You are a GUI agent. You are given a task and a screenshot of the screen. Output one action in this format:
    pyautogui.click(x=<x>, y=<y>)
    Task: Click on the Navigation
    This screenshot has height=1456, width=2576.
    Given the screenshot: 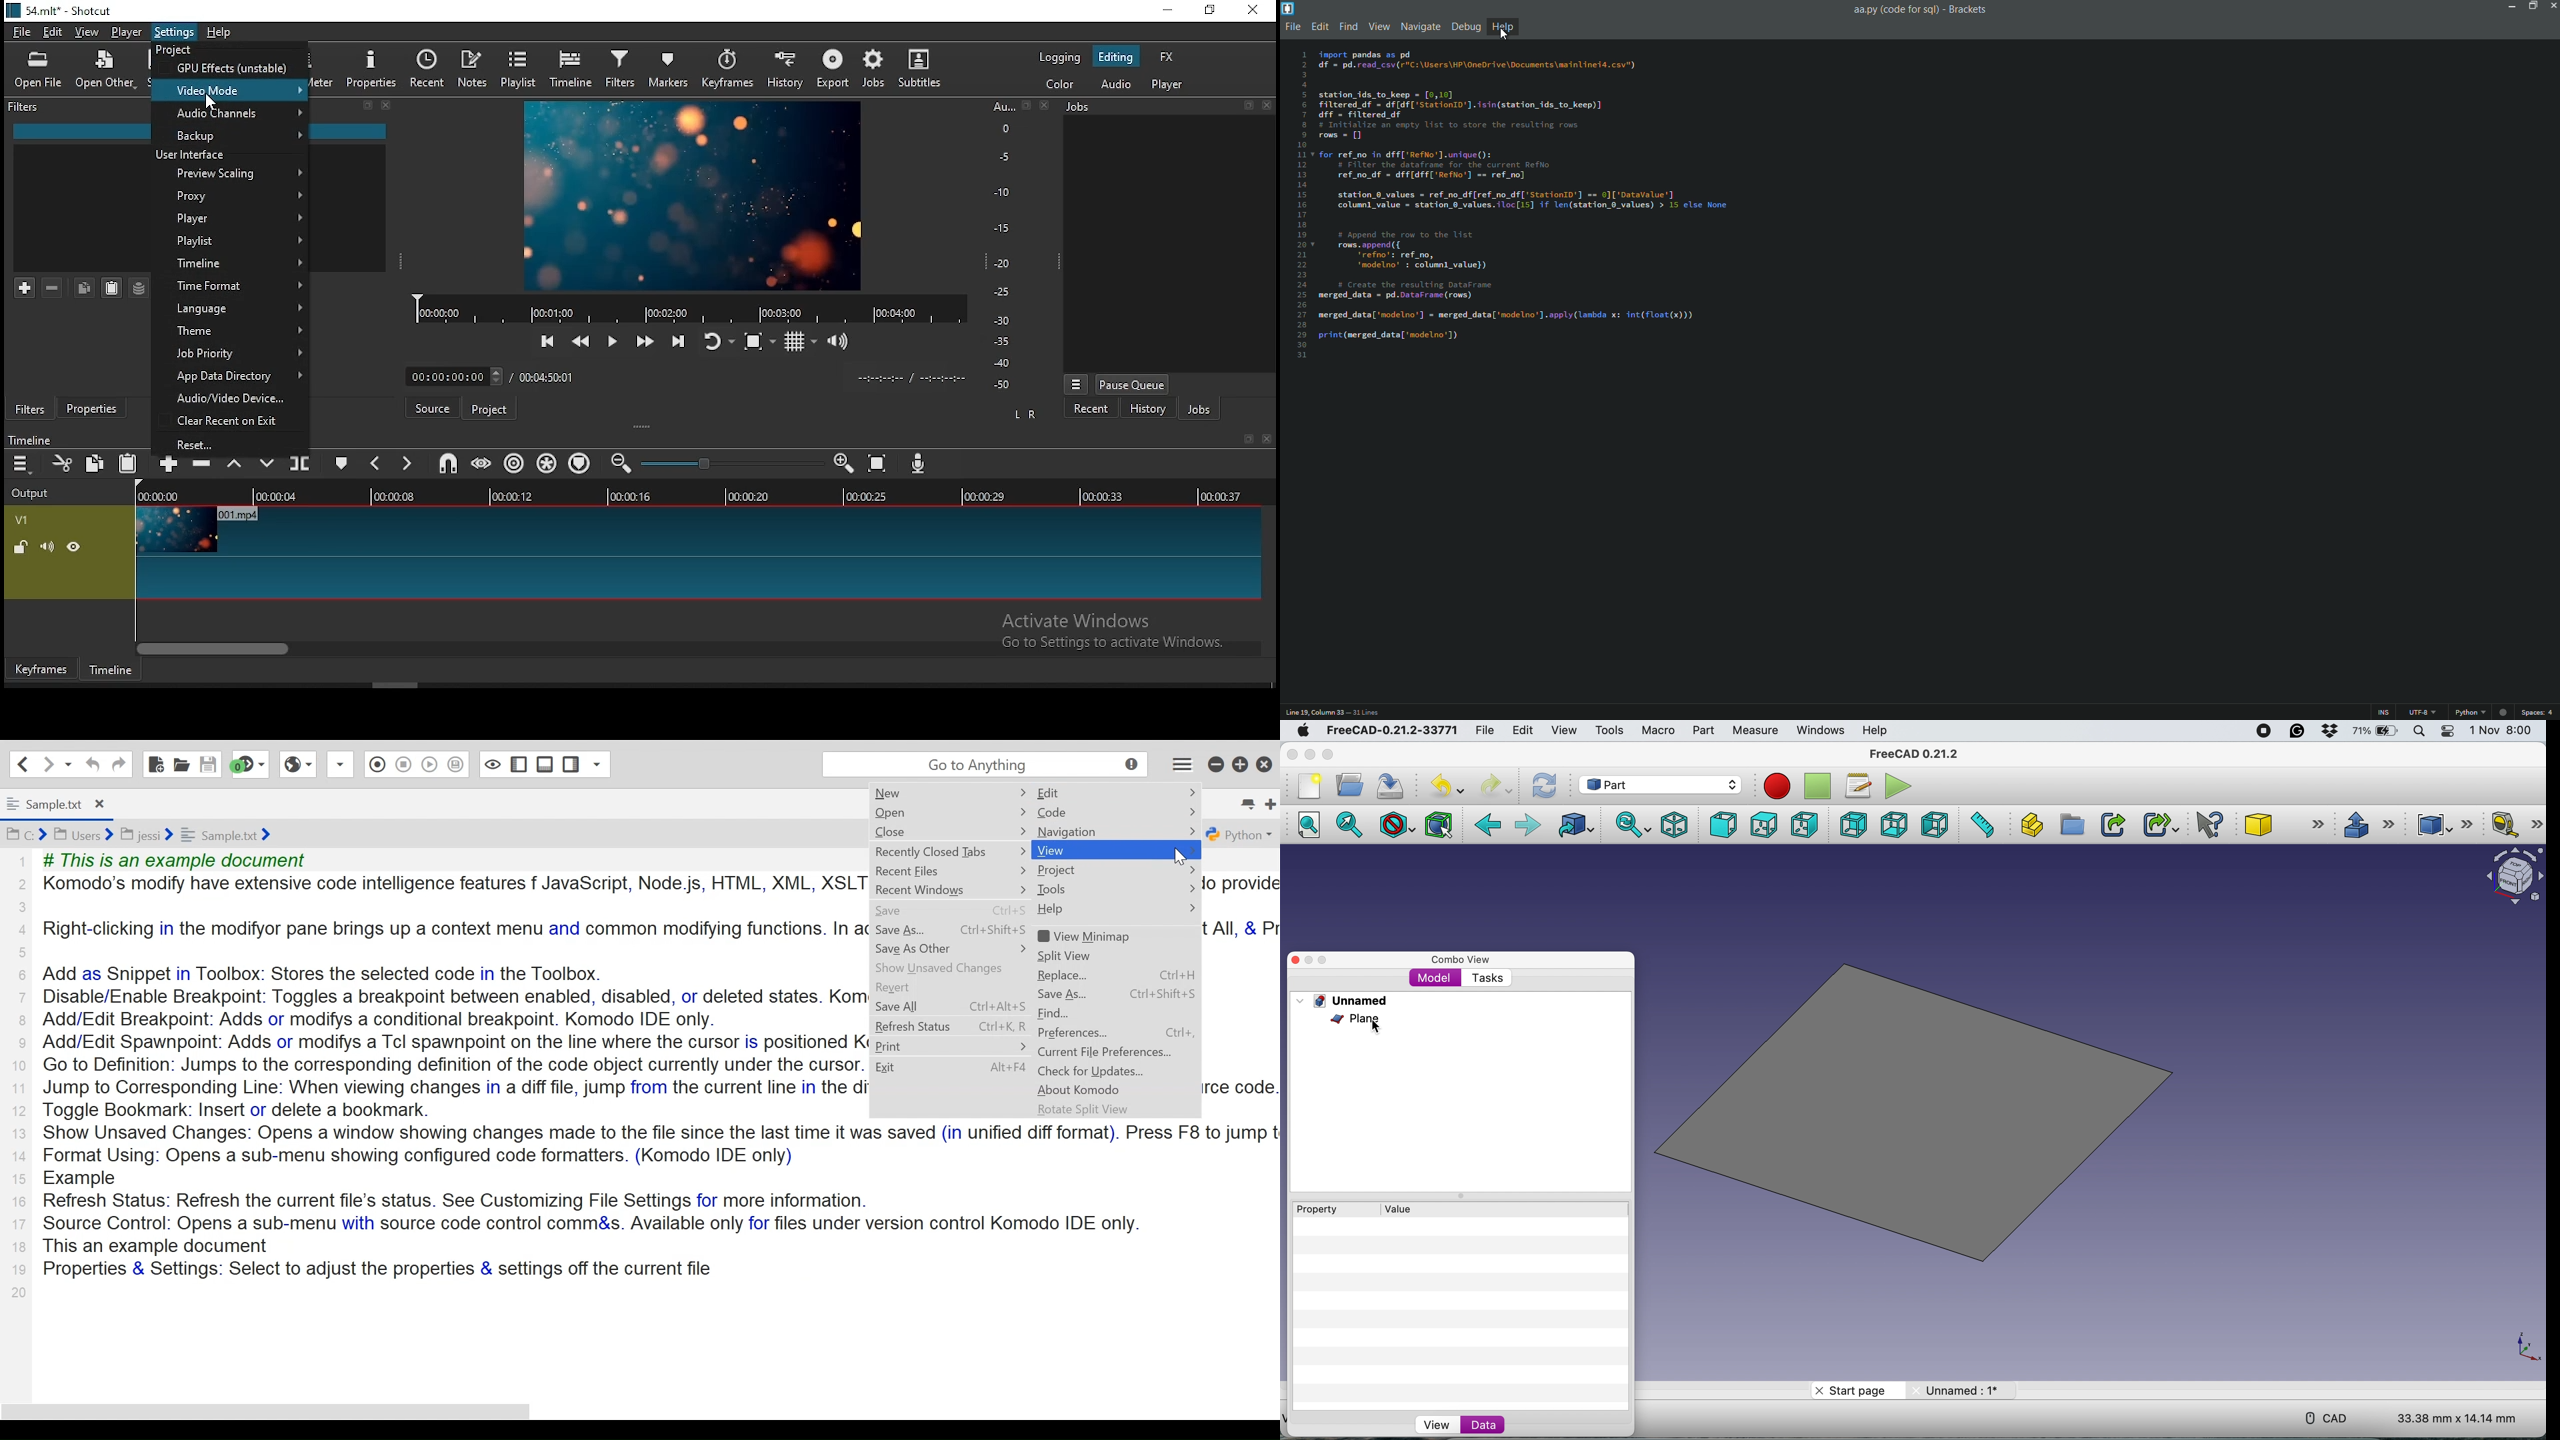 What is the action you would take?
    pyautogui.click(x=1074, y=831)
    